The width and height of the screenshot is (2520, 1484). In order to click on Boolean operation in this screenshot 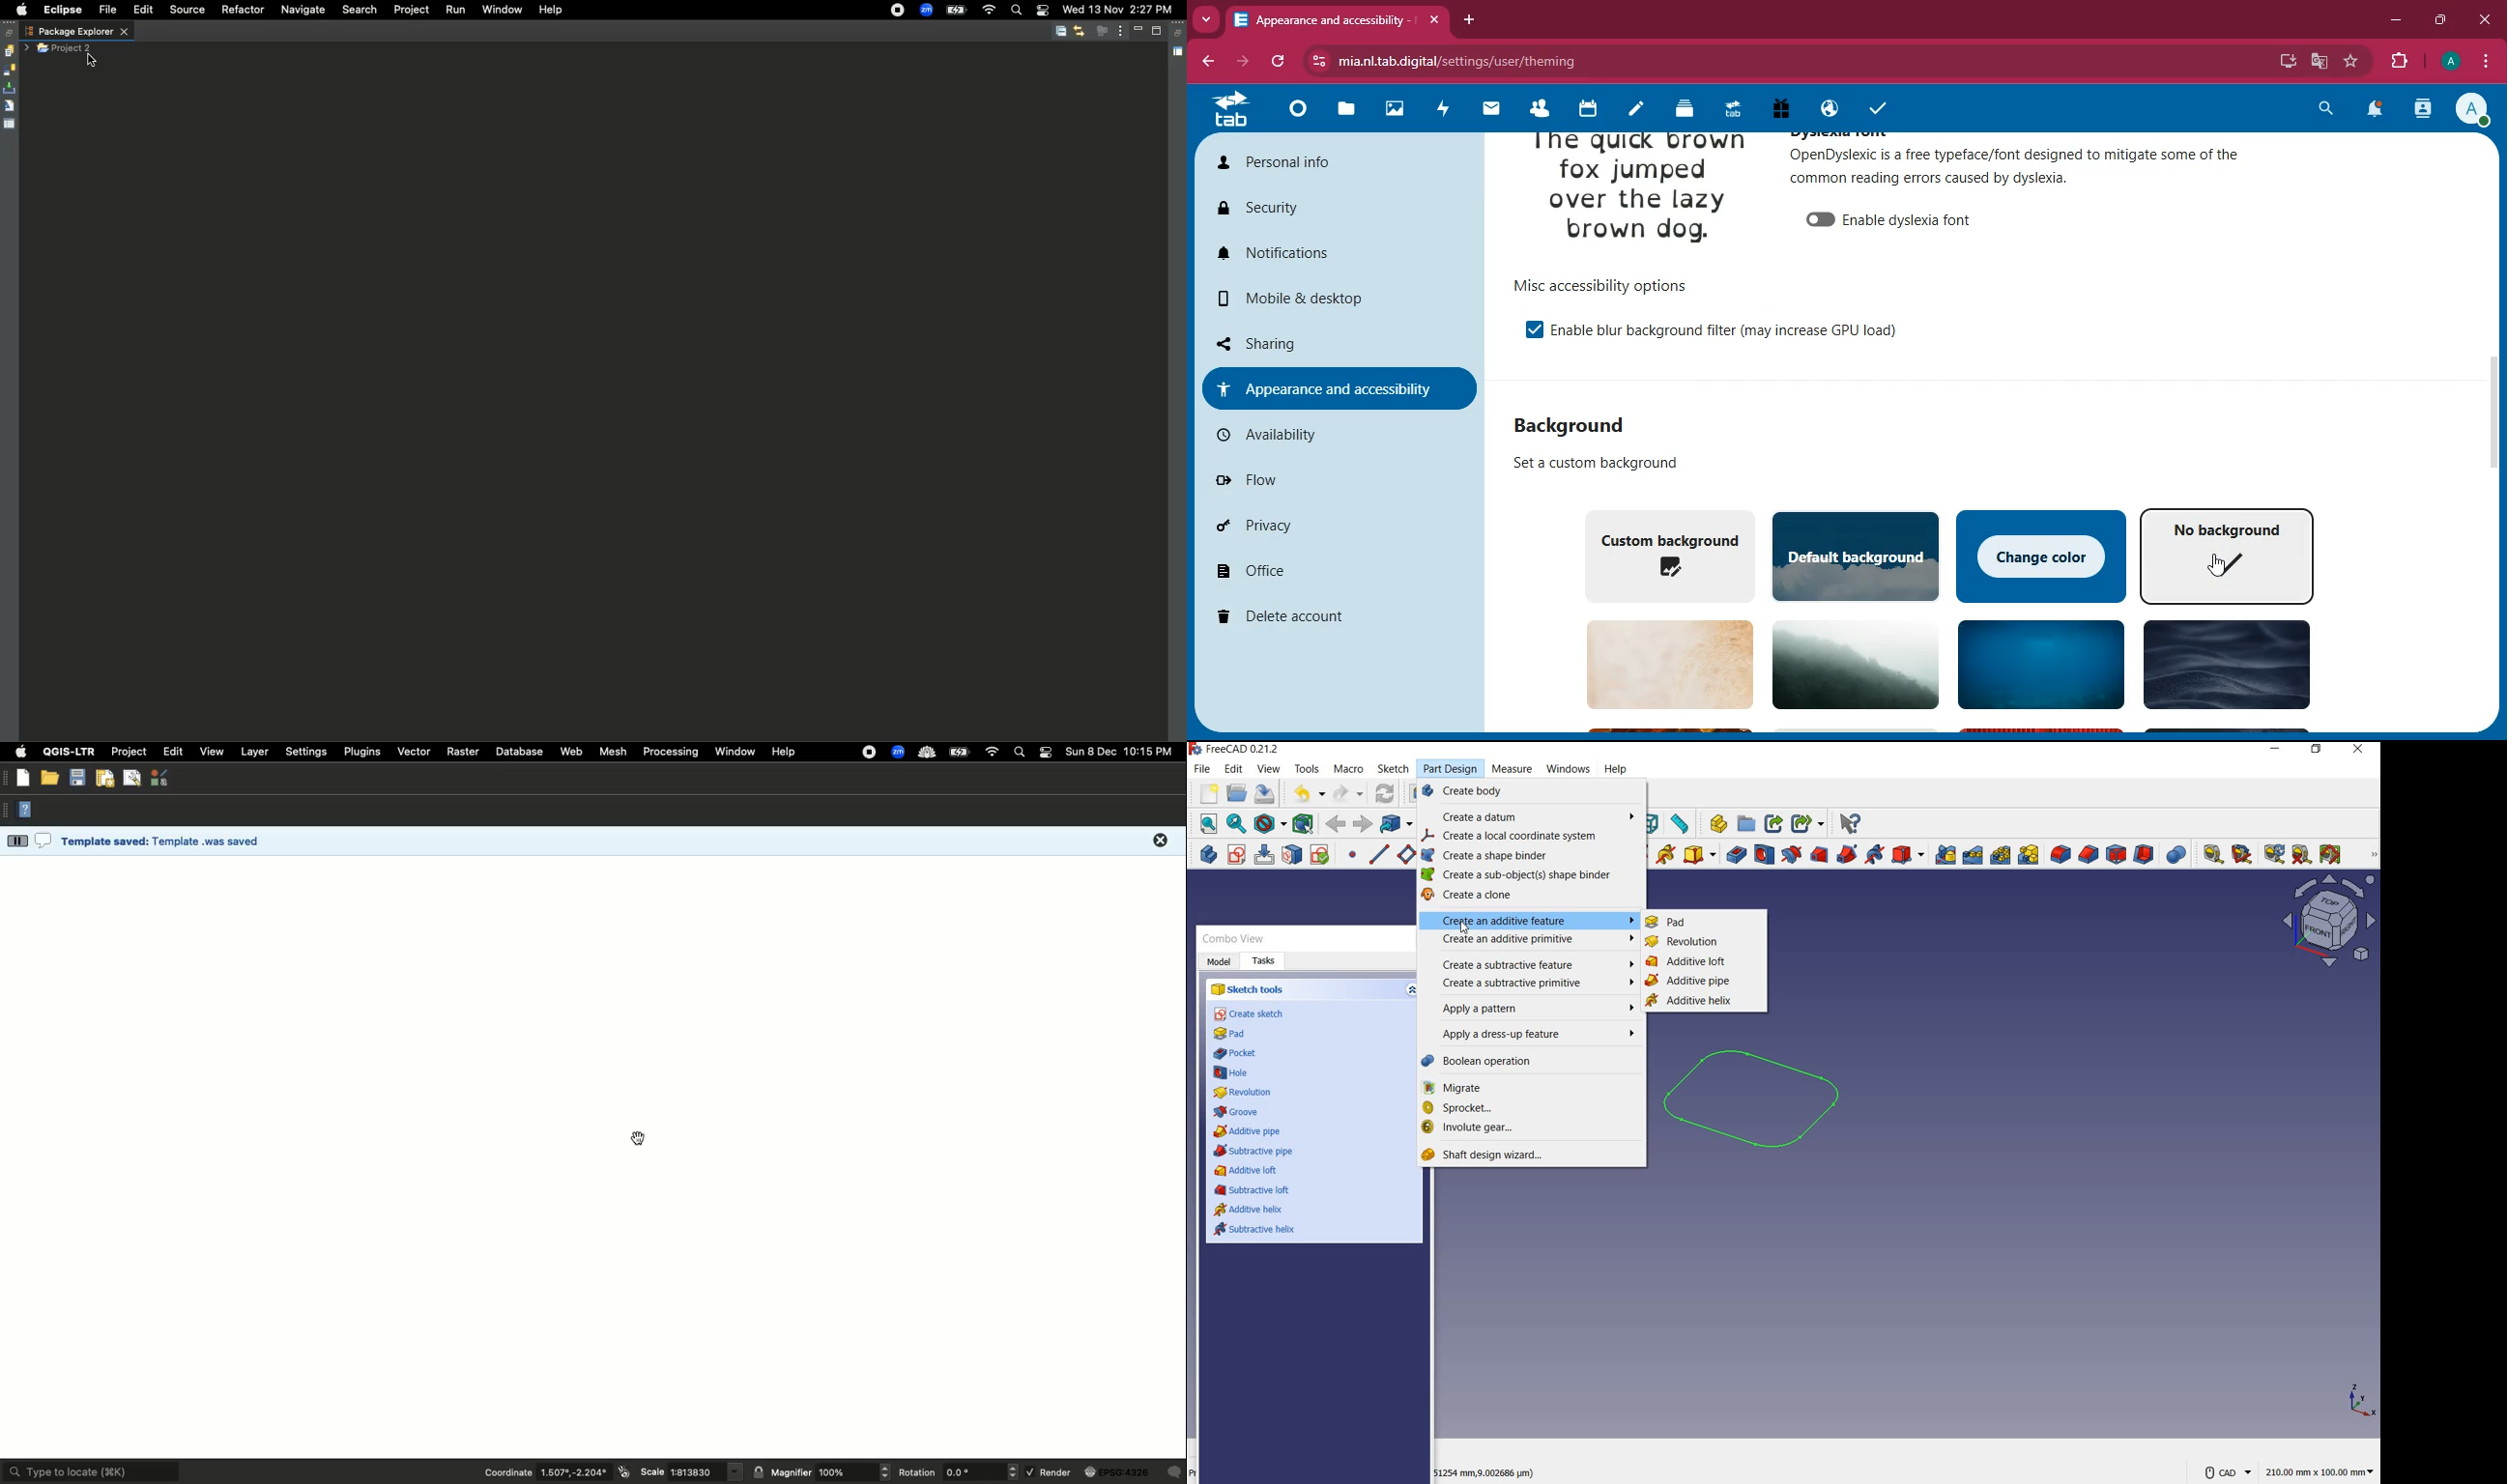, I will do `click(1527, 1062)`.